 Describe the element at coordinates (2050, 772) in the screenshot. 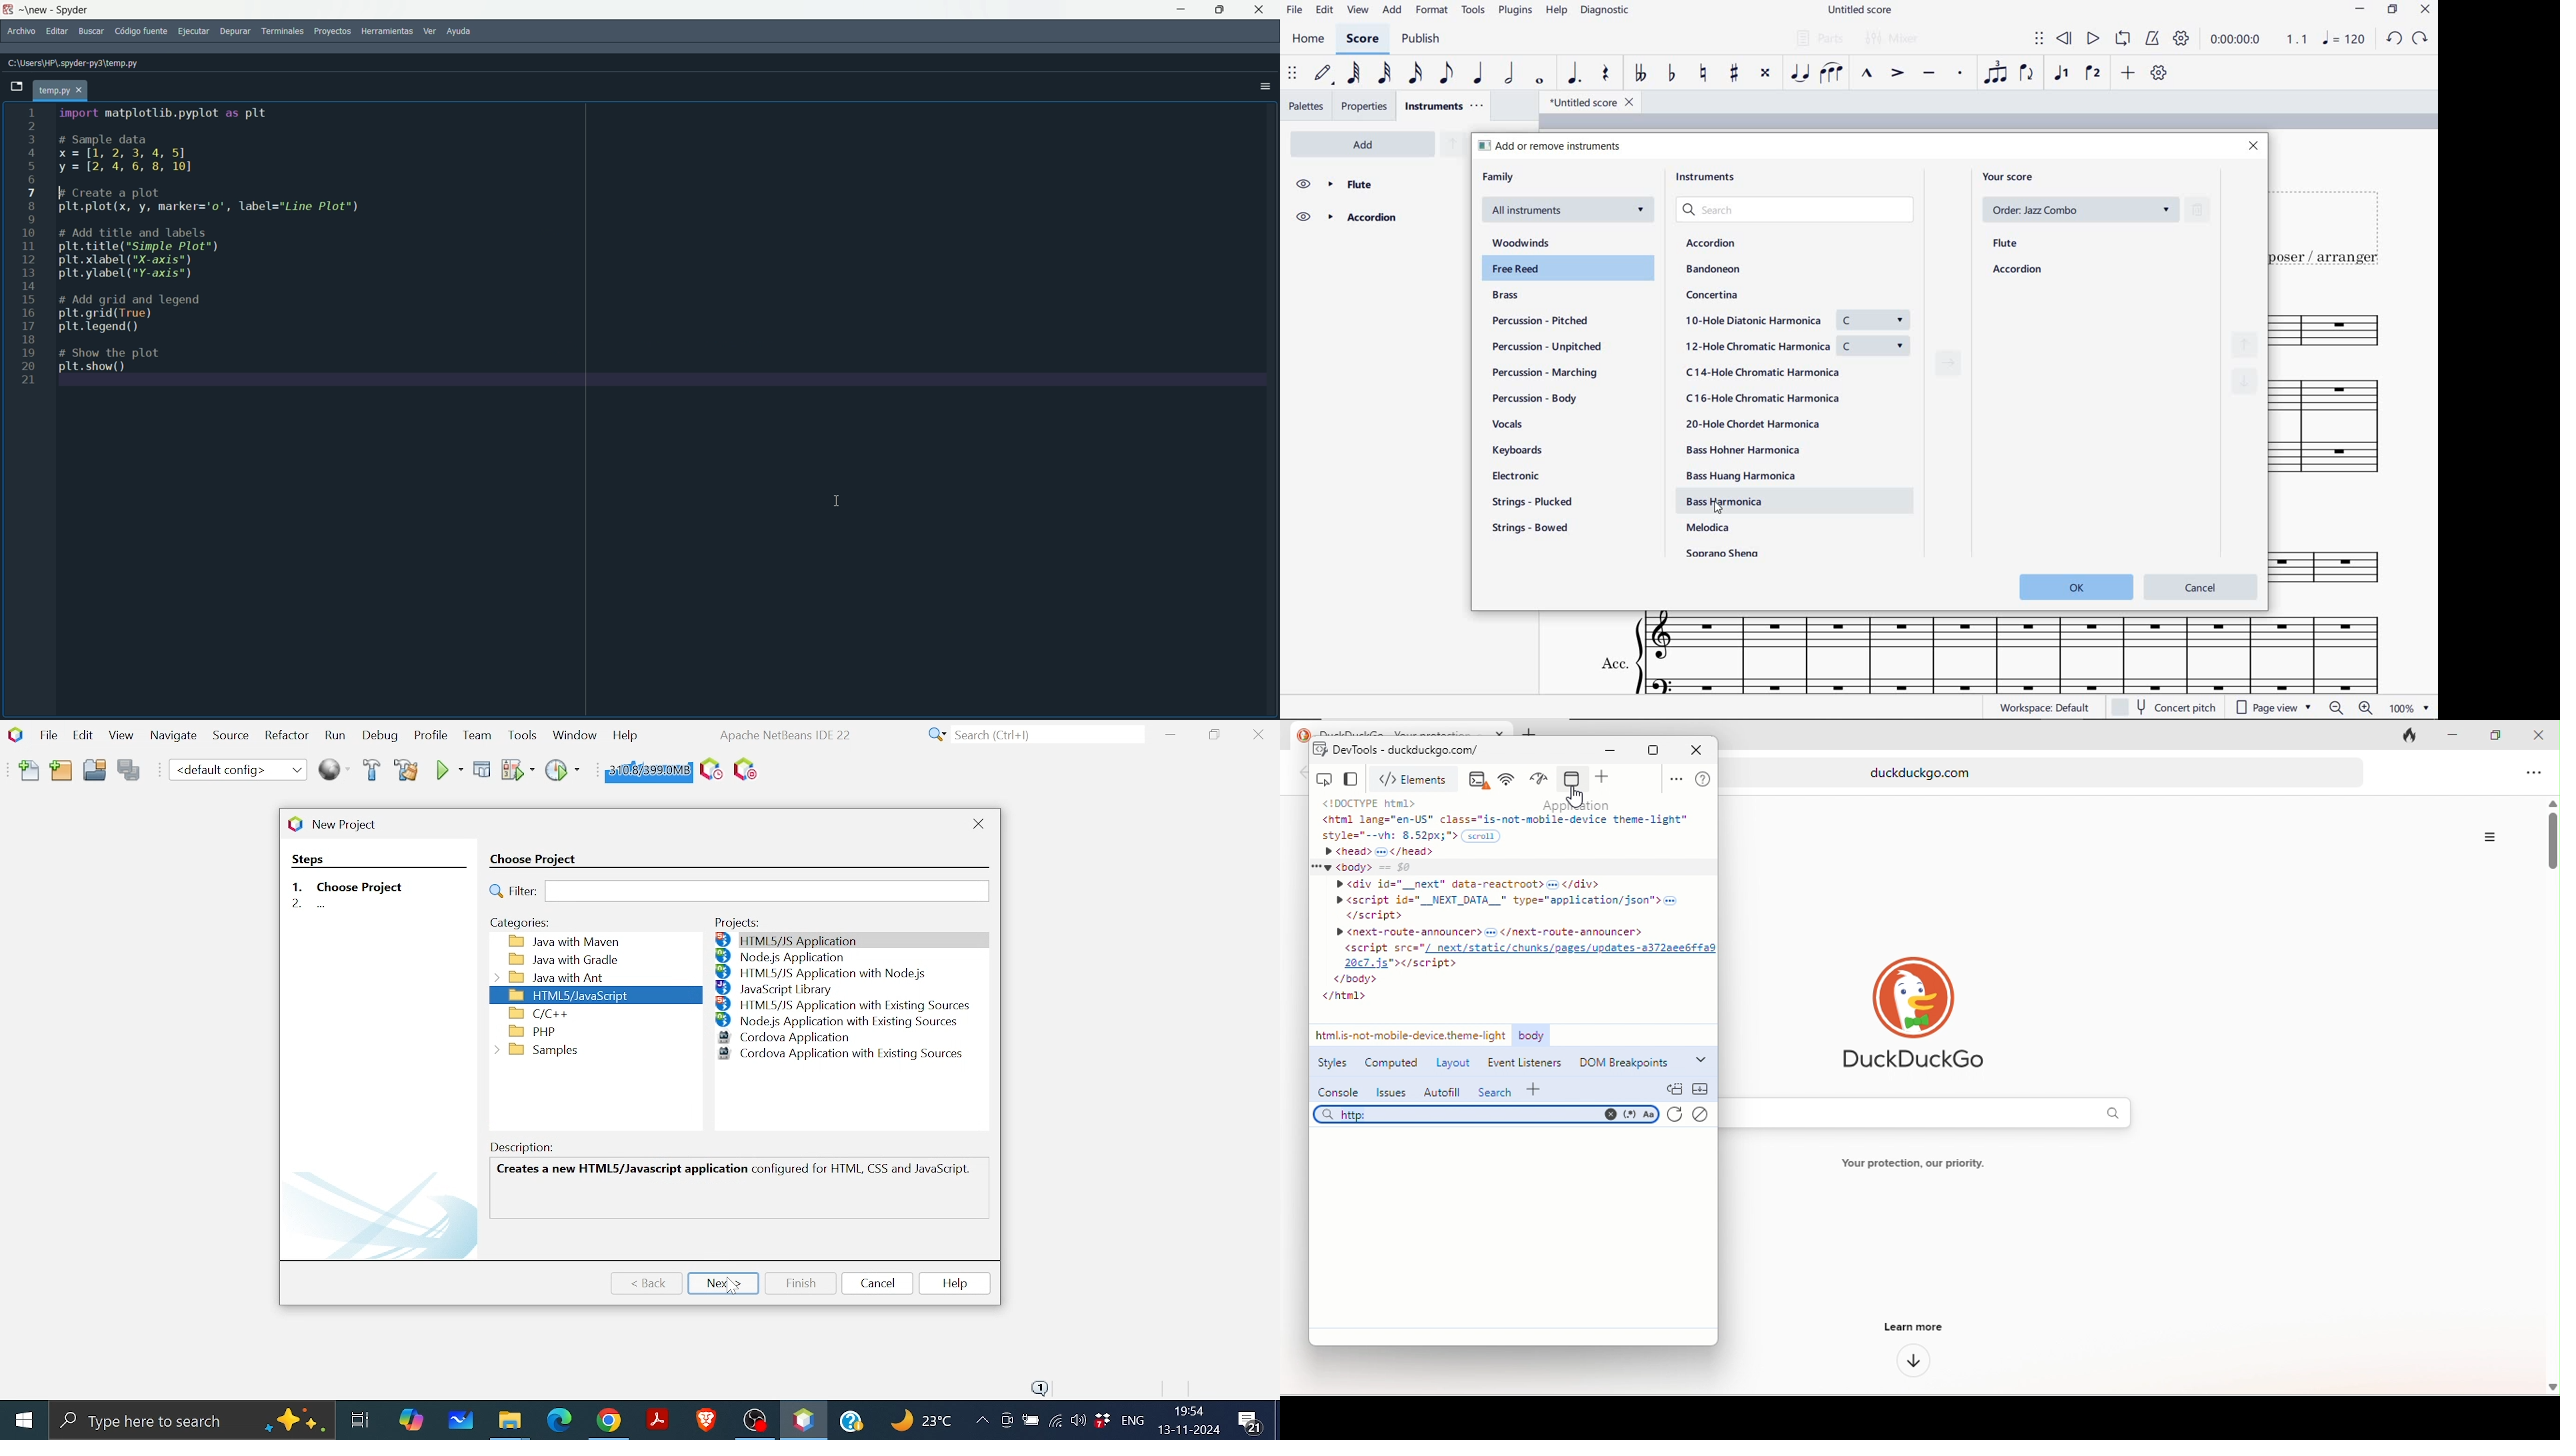

I see `web link` at that location.